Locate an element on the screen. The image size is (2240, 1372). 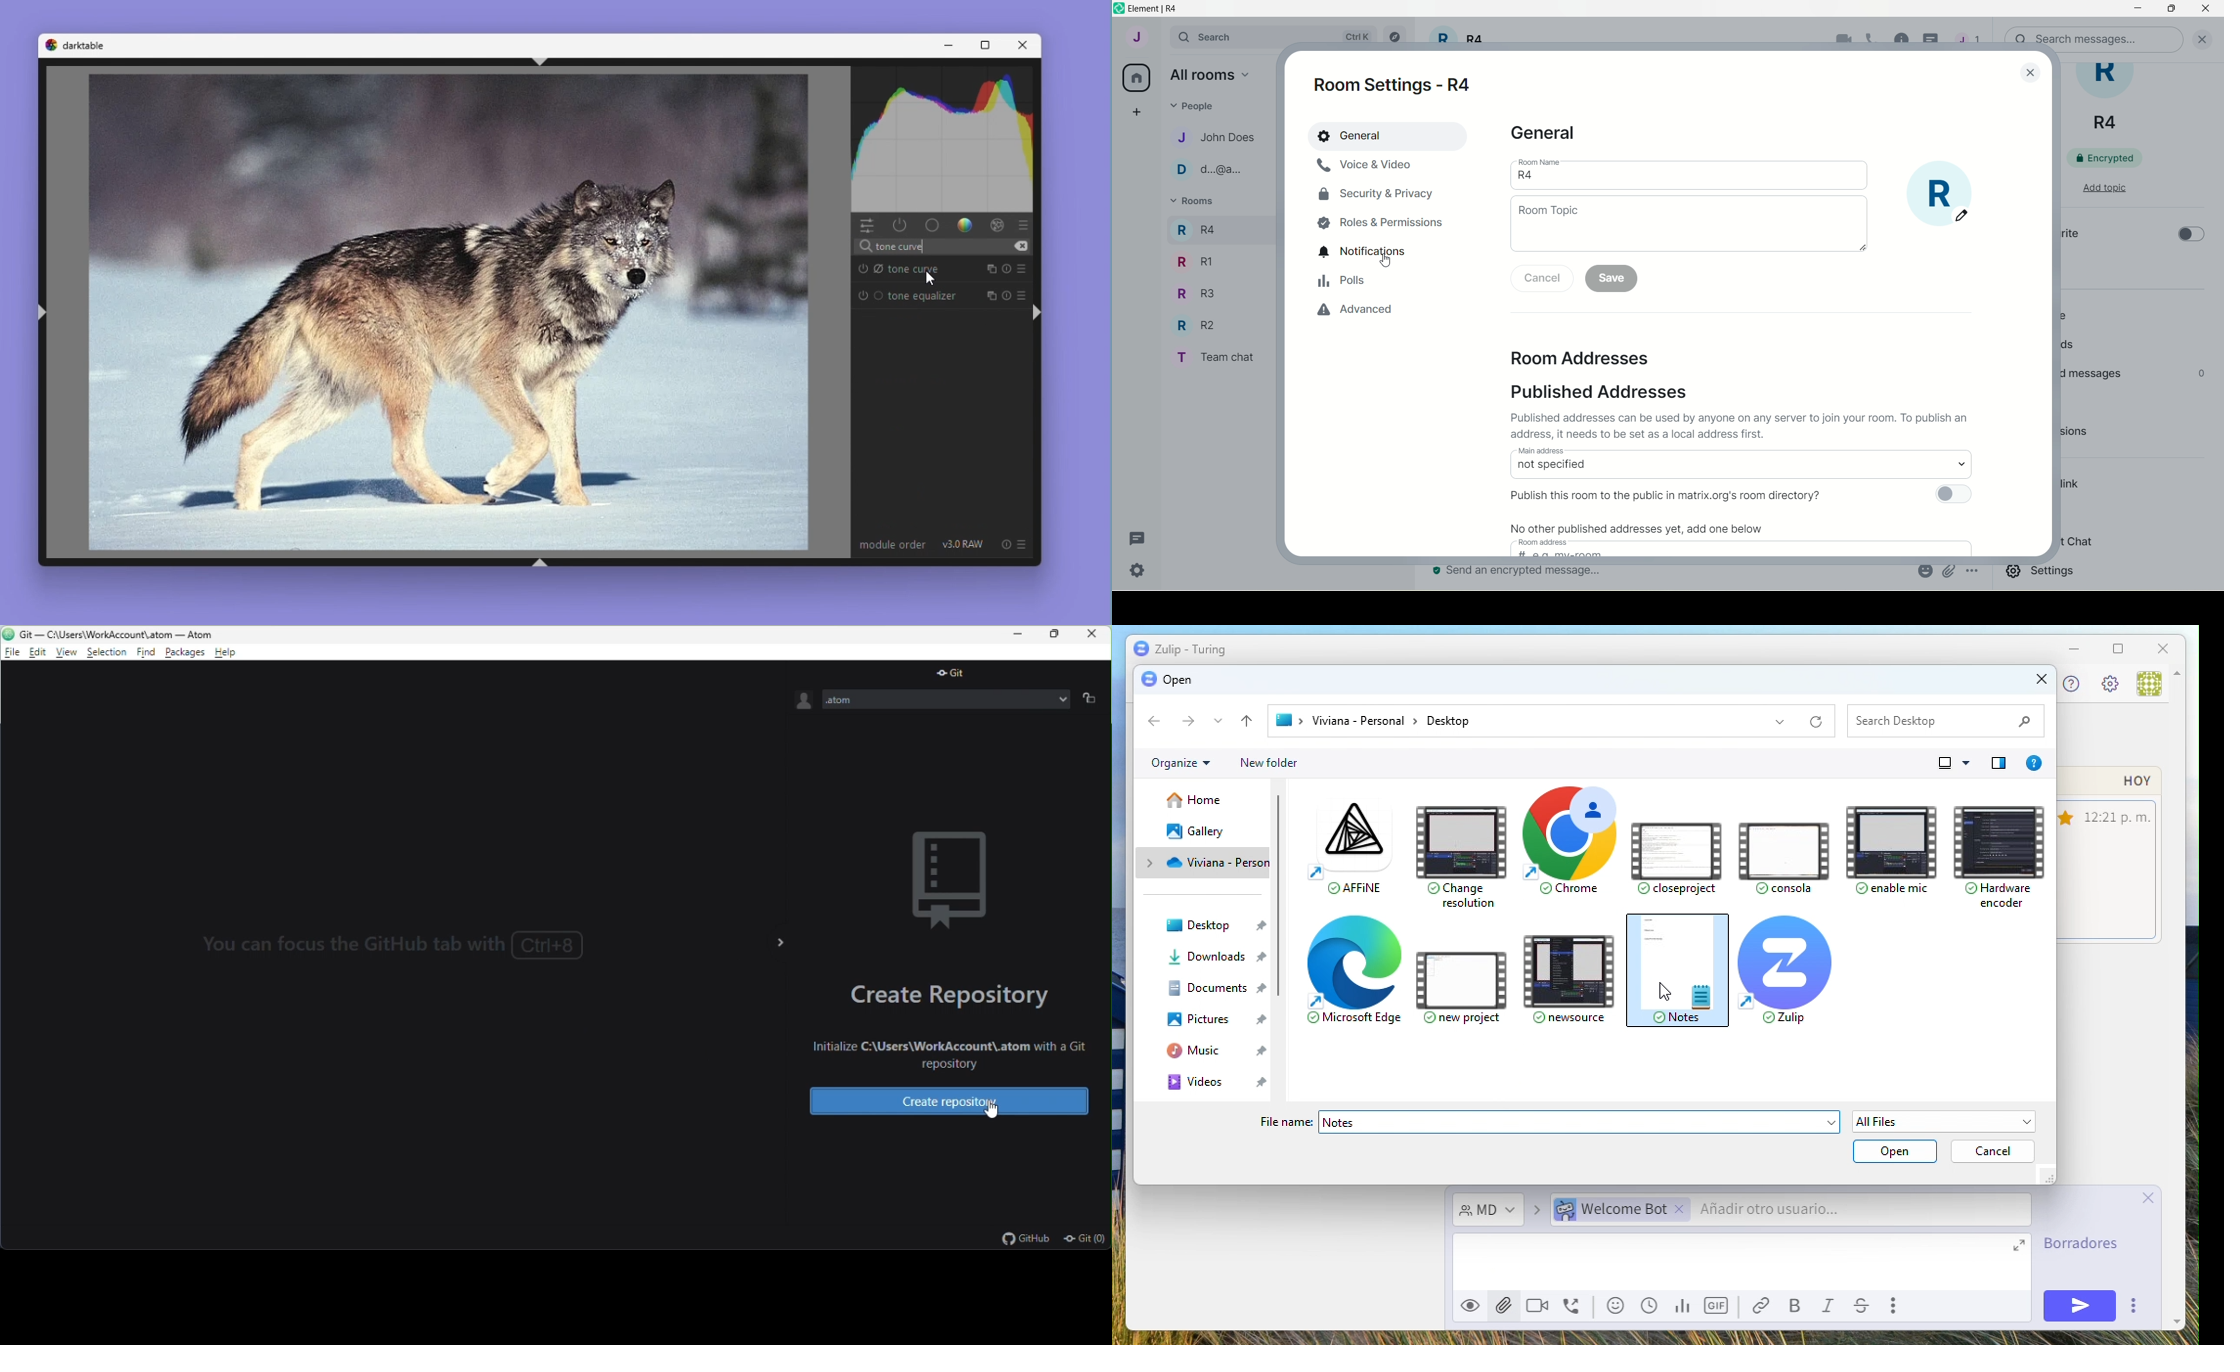
Published addresses can be used Dy anyone on any server to join your room. Io publish an
address, it needs to be set as a local address first. is located at coordinates (1746, 425).